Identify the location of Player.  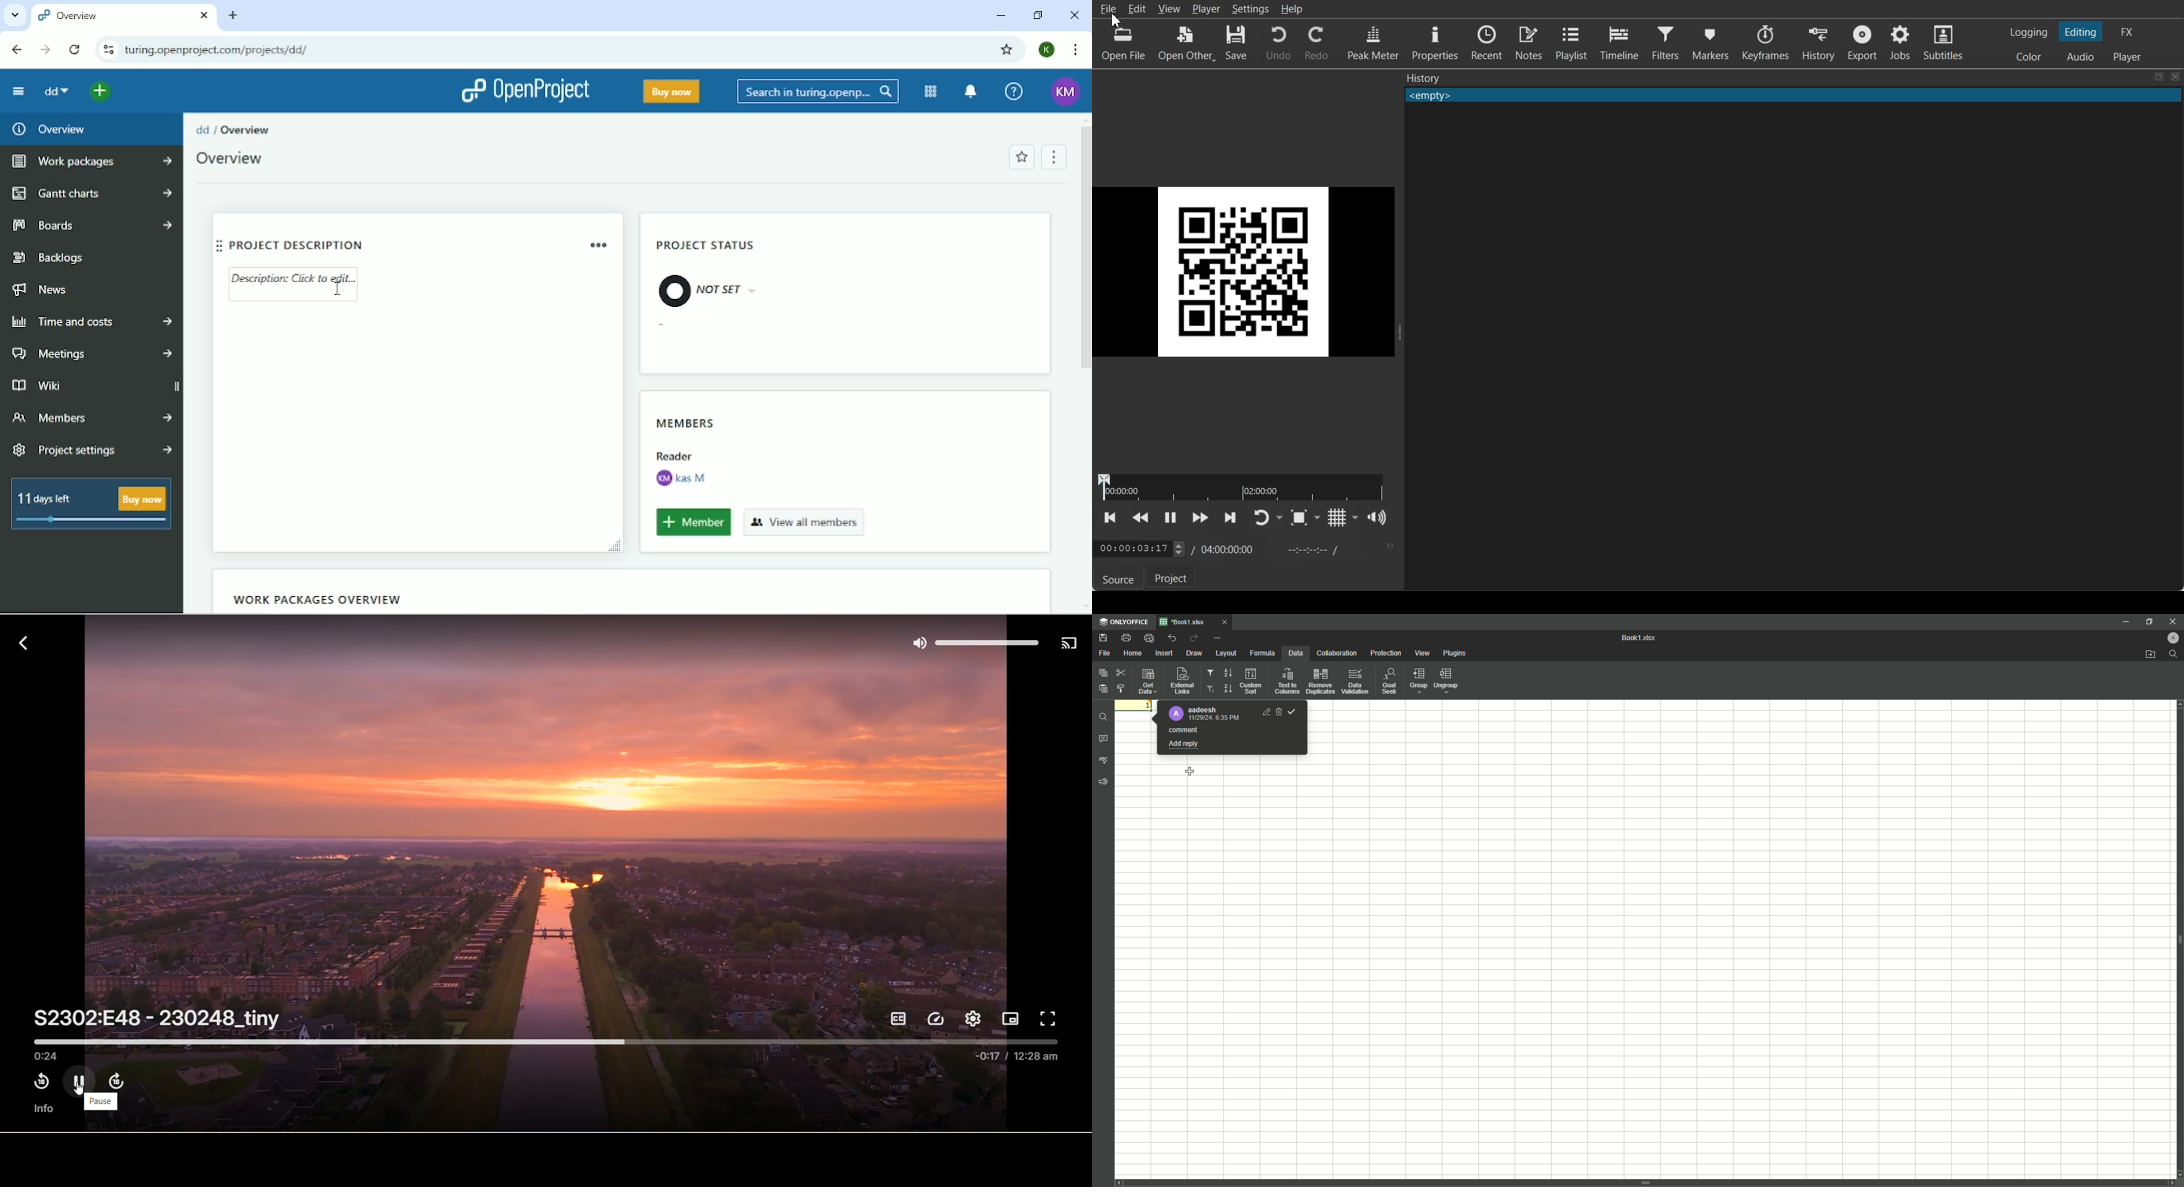
(1208, 10).